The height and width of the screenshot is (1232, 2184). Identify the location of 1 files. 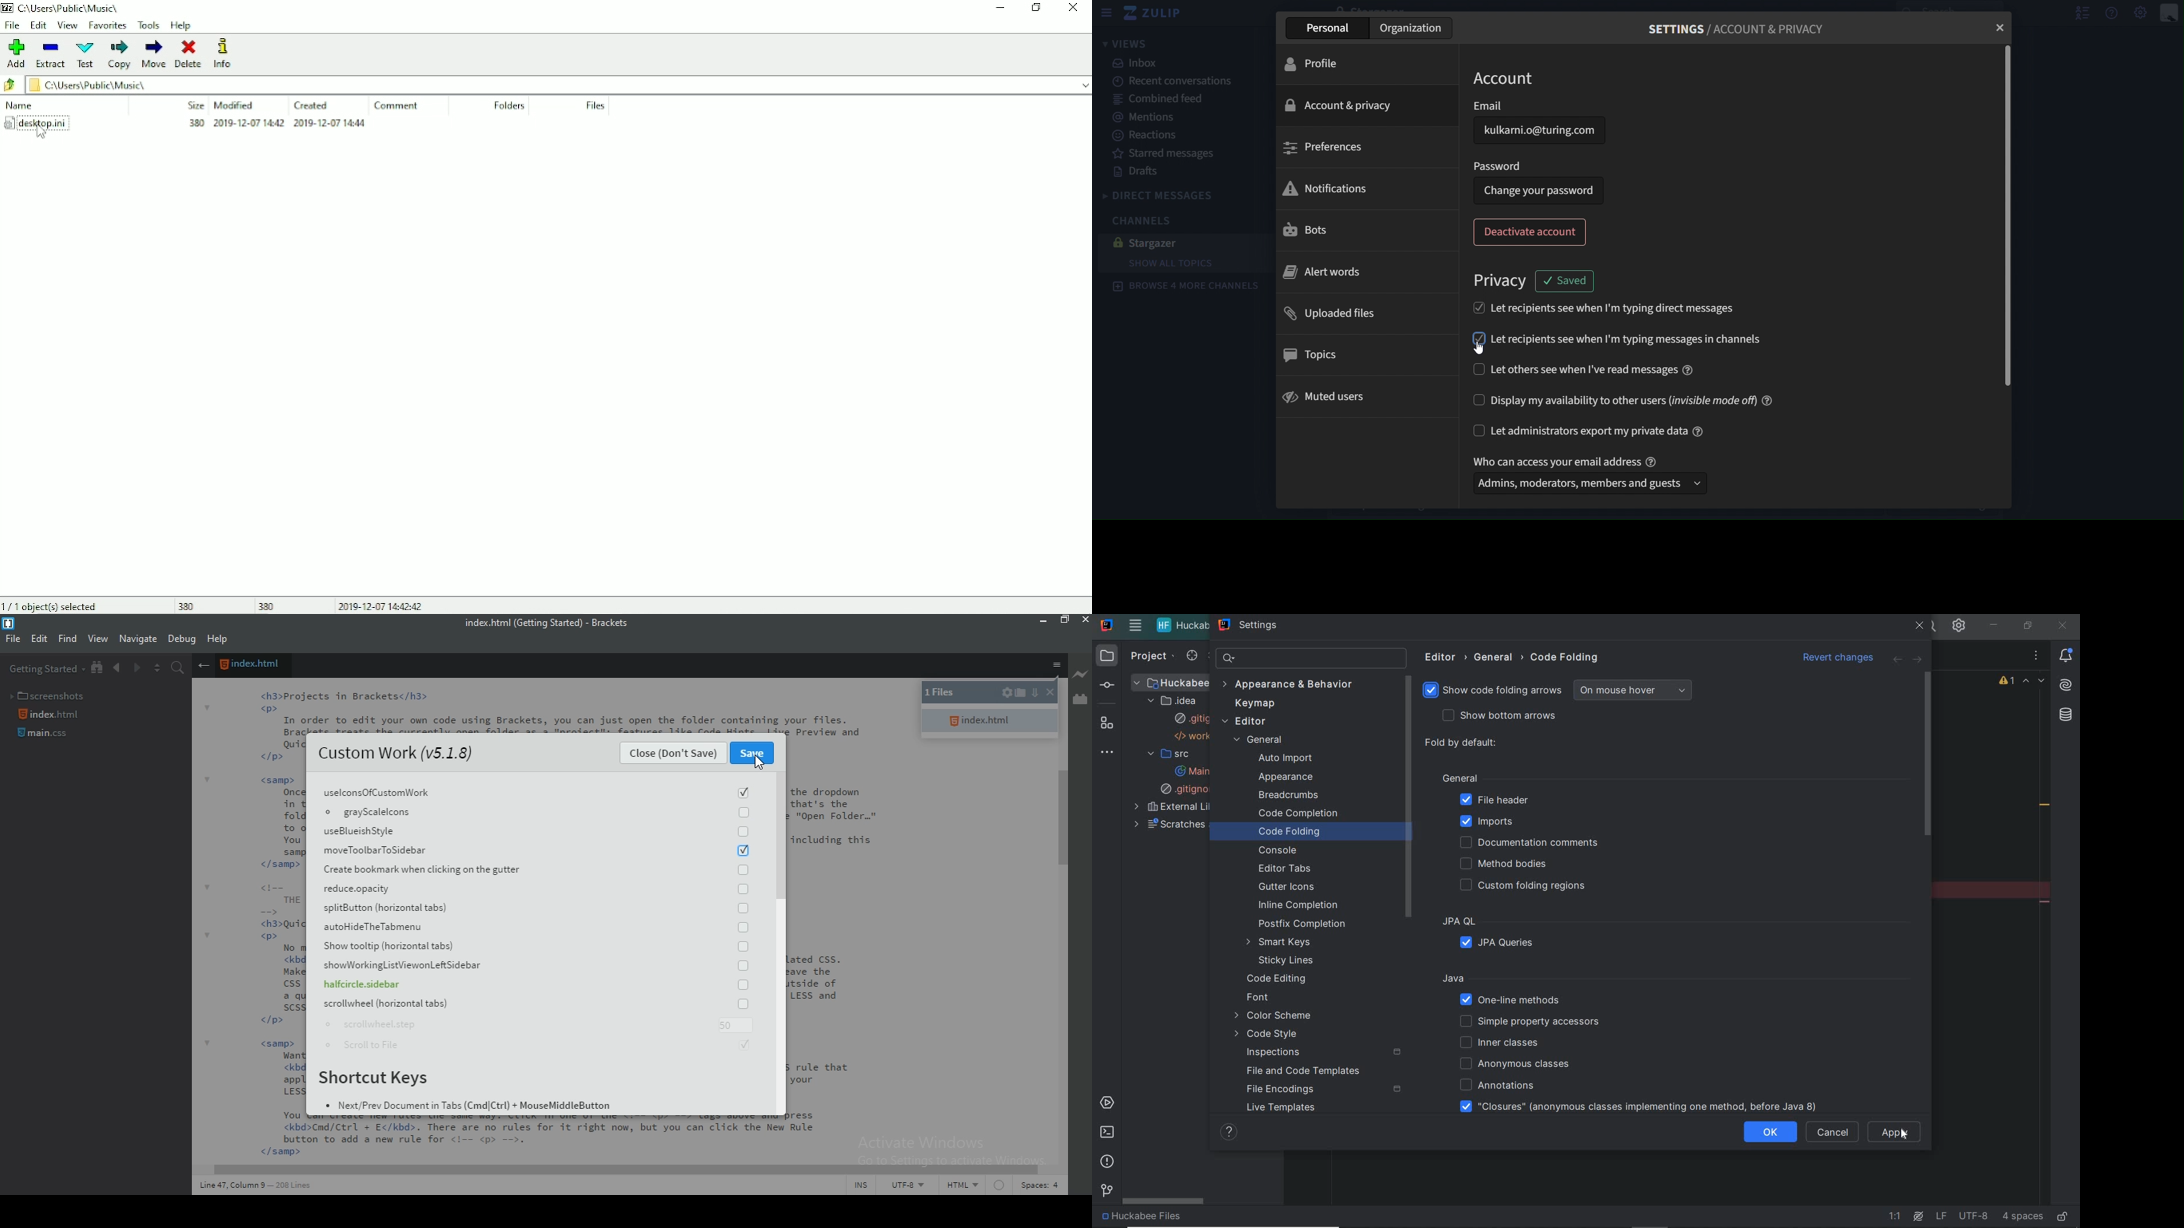
(950, 694).